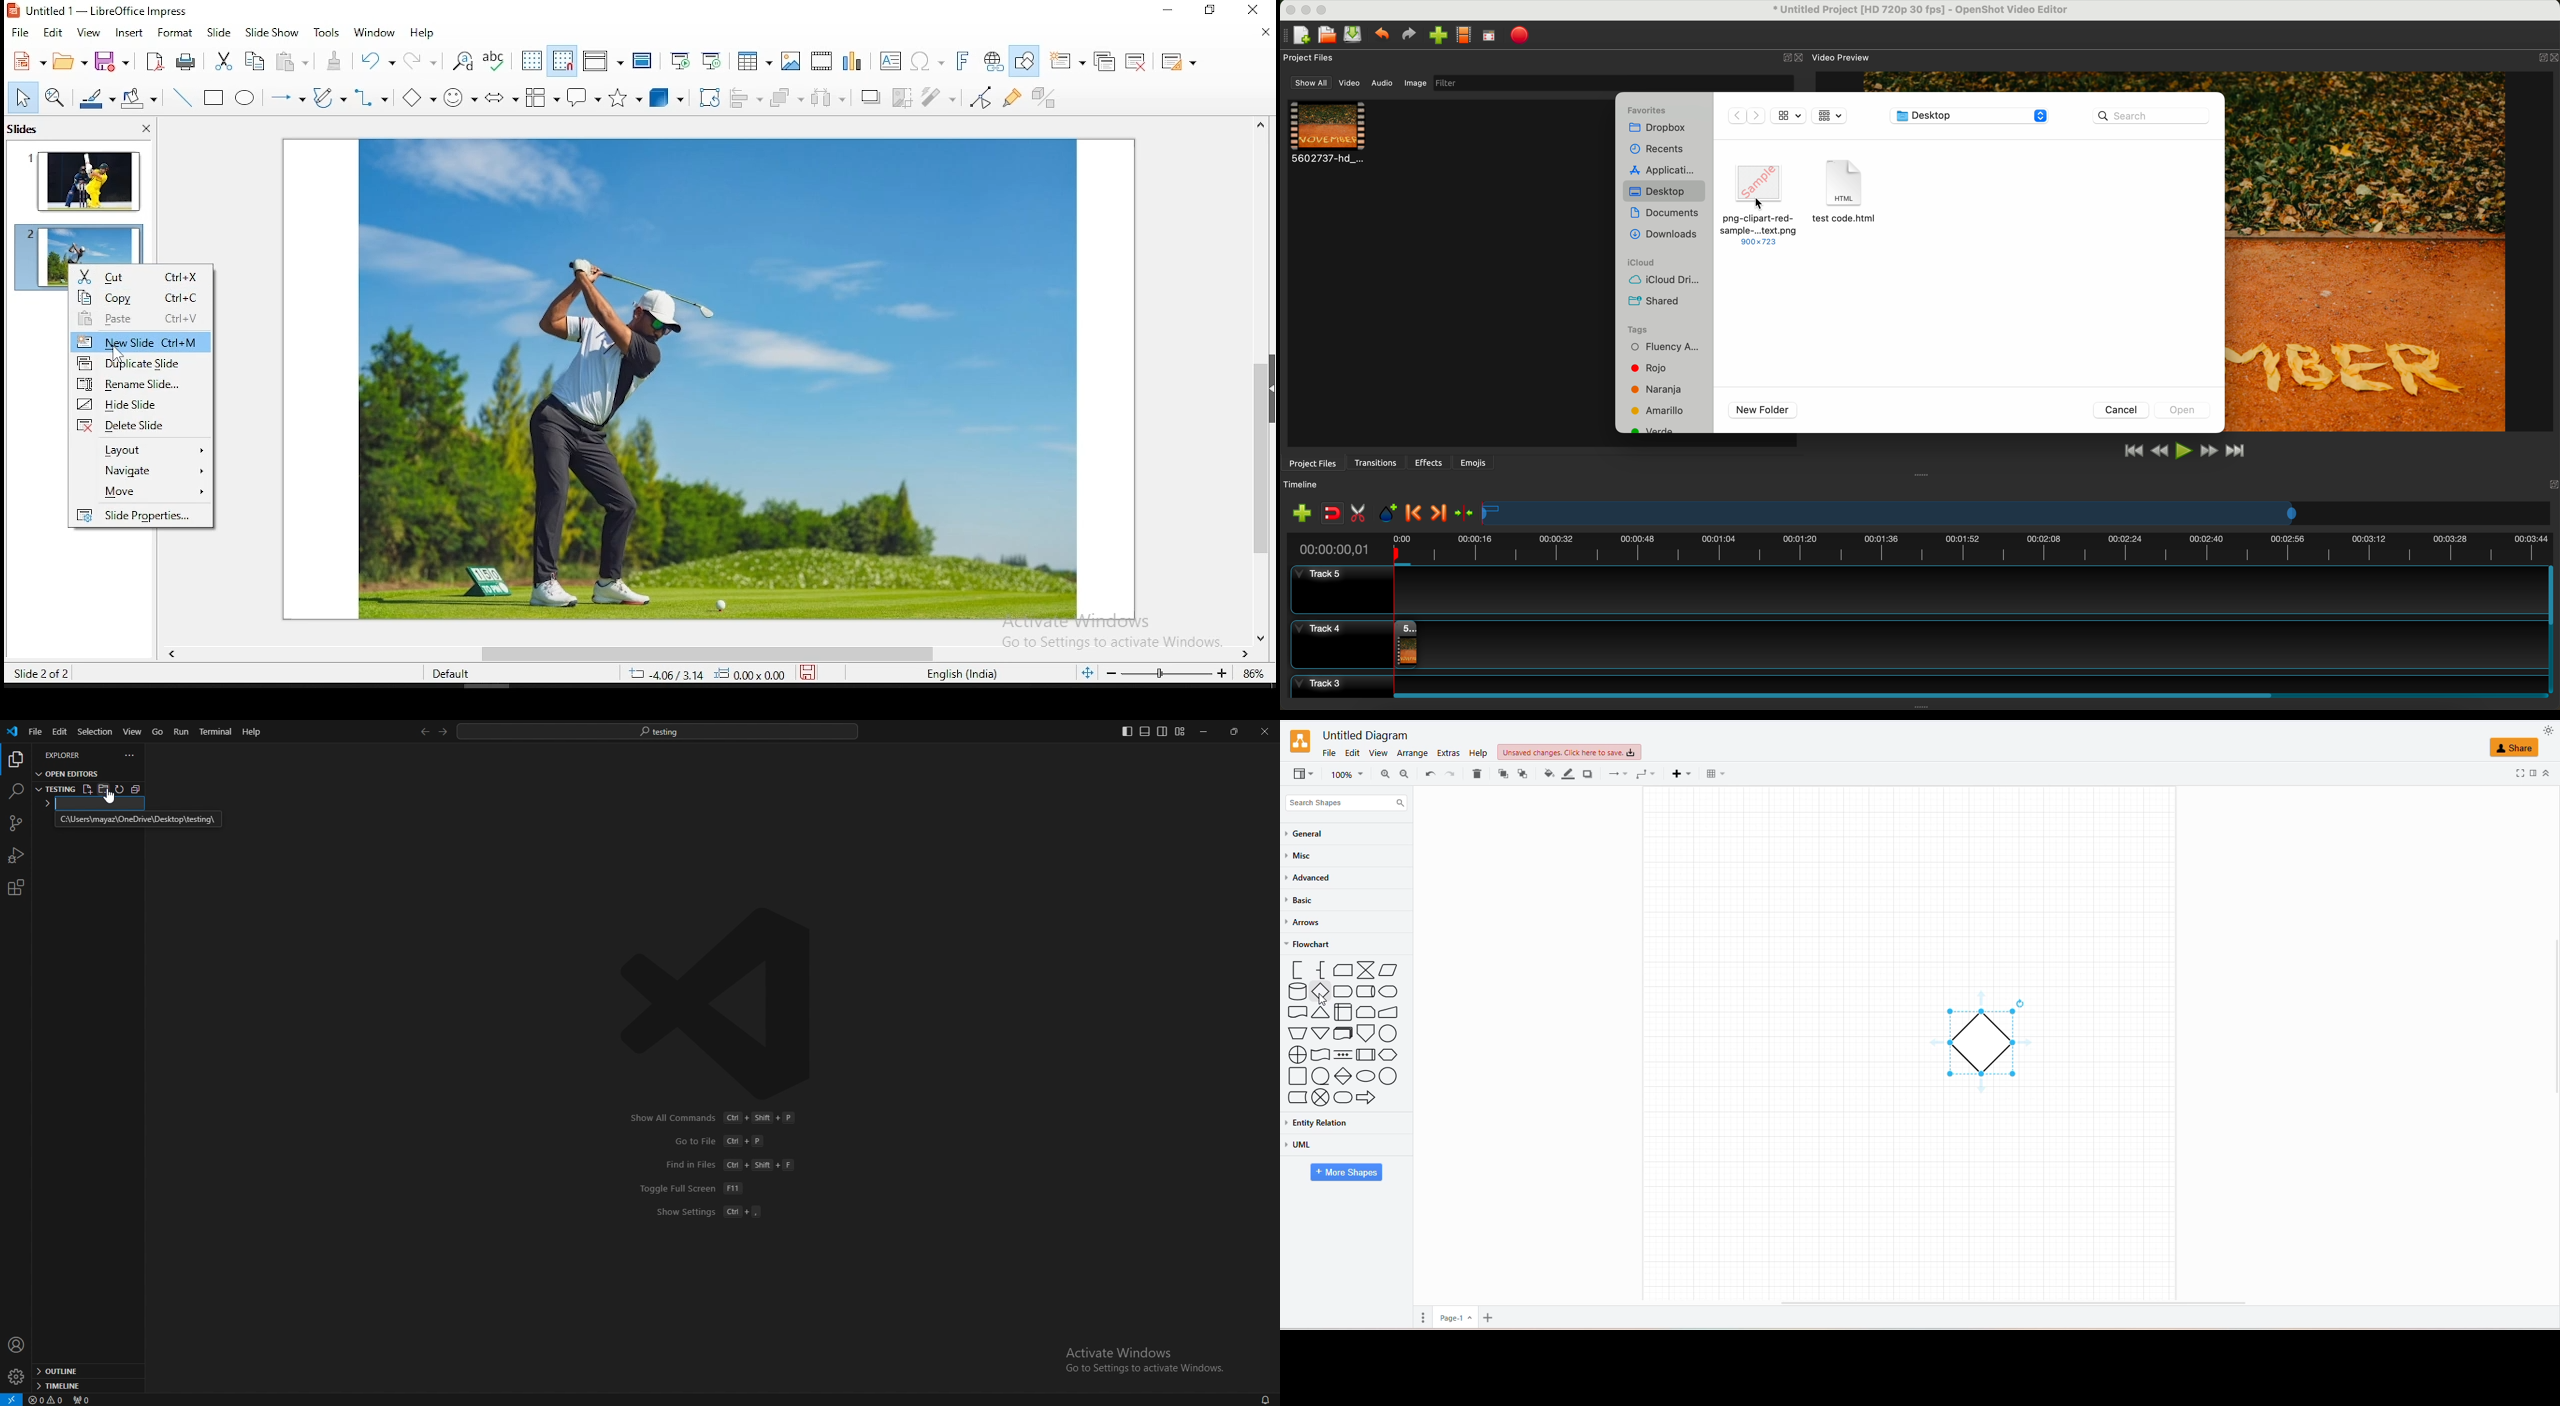  I want to click on align objects, so click(747, 99).